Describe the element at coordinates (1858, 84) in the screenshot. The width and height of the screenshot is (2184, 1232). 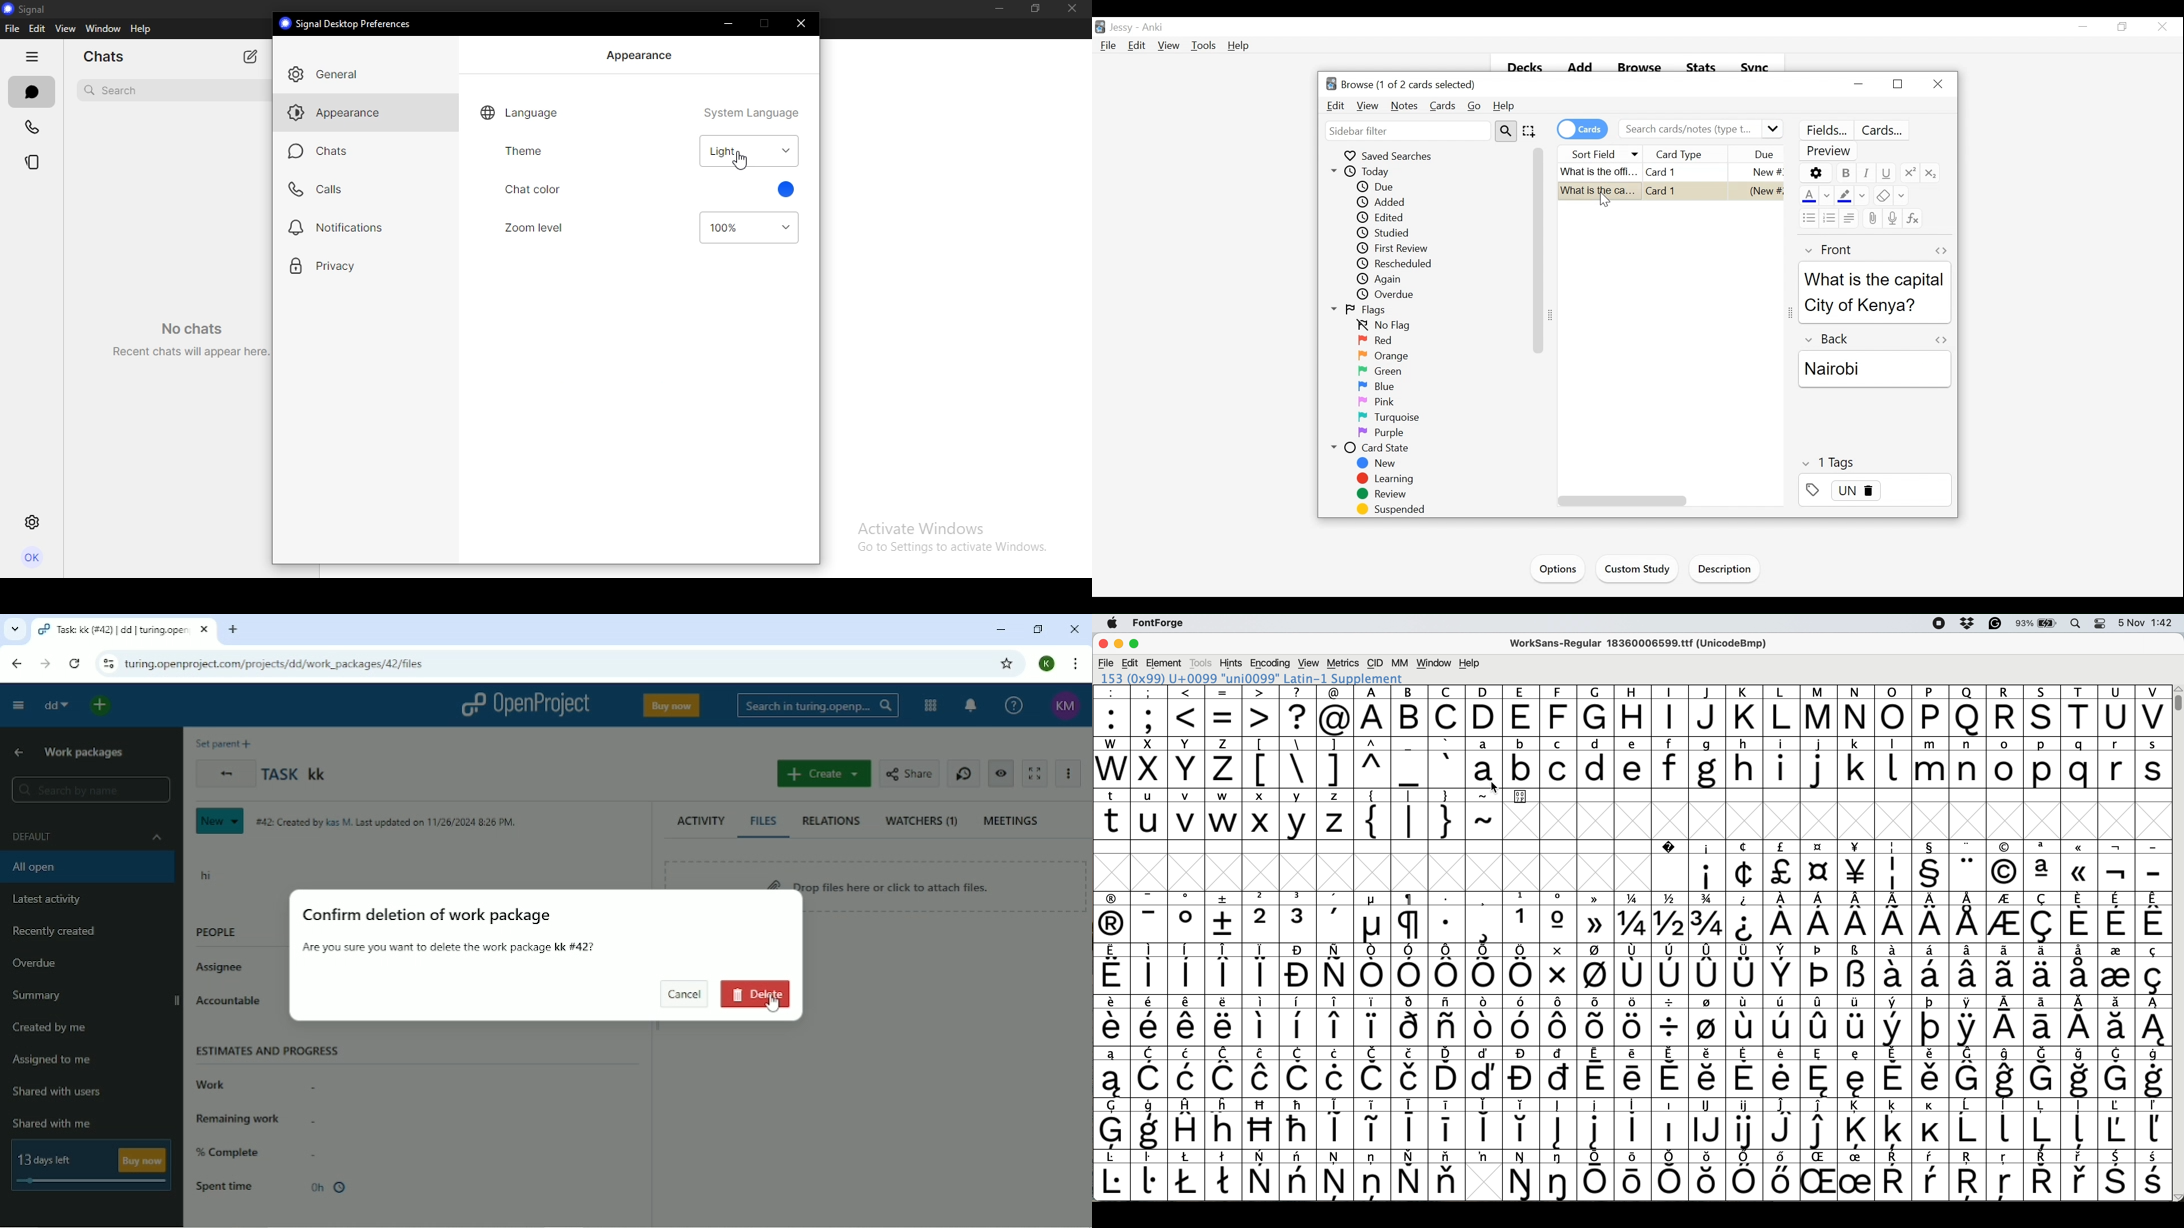
I see `minimize` at that location.